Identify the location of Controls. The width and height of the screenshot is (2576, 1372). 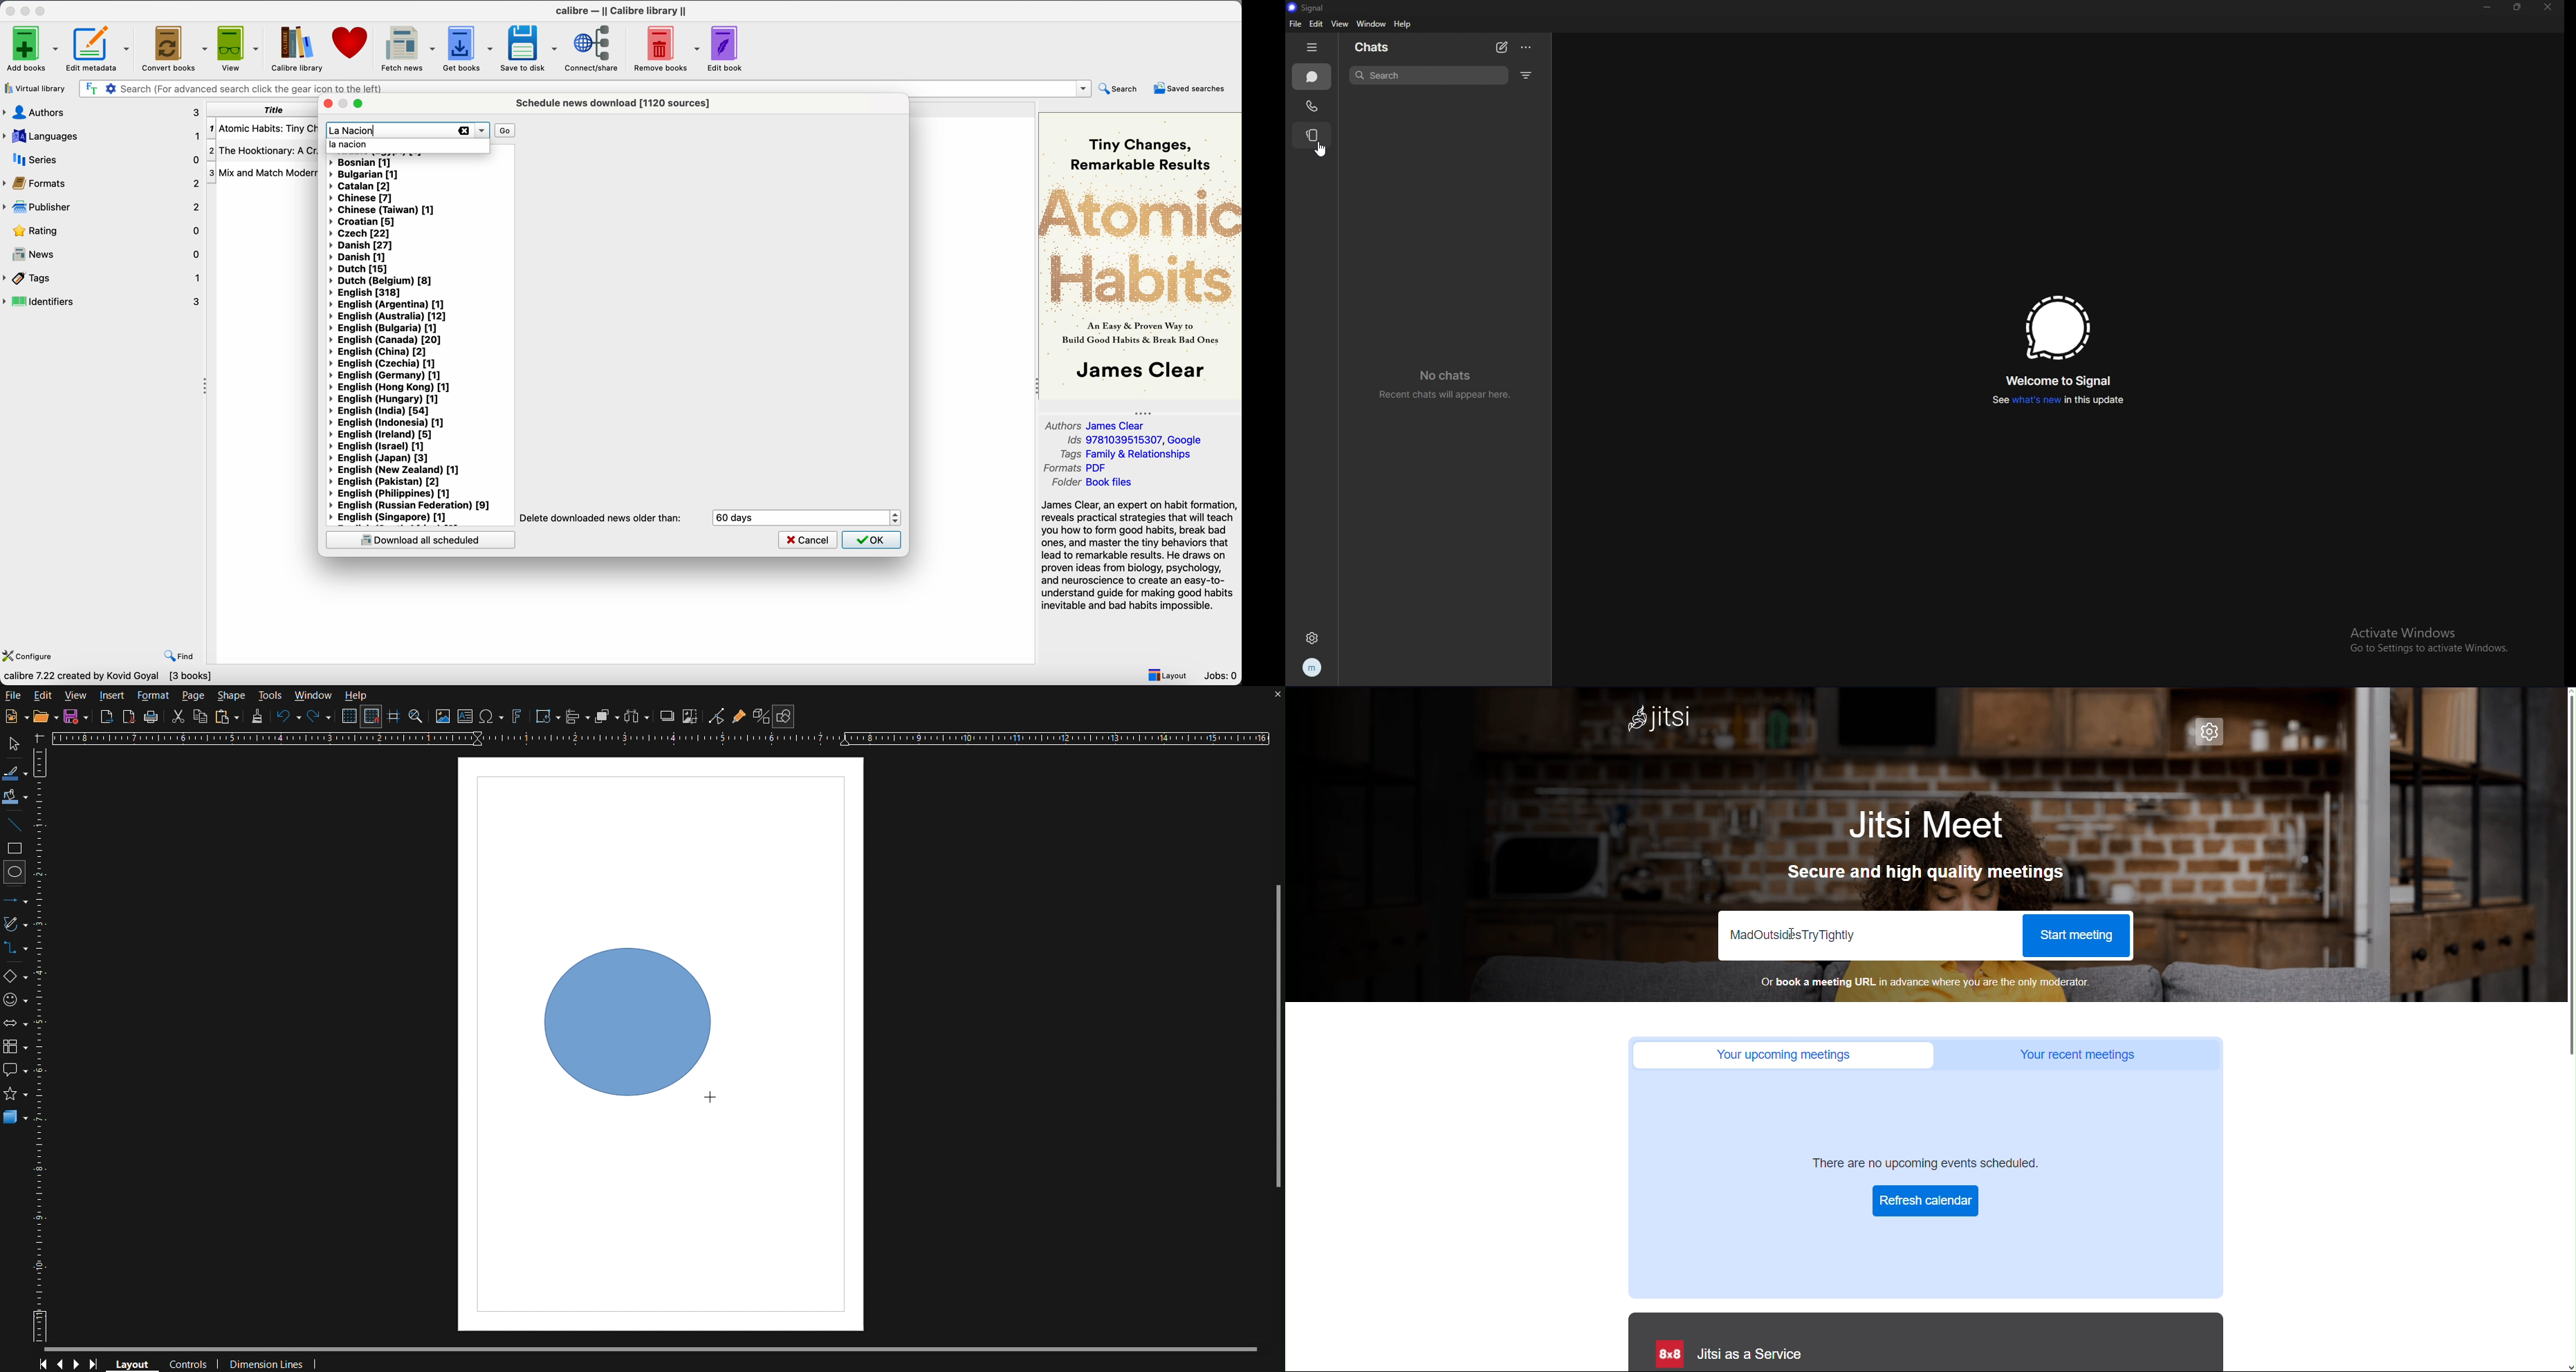
(70, 1363).